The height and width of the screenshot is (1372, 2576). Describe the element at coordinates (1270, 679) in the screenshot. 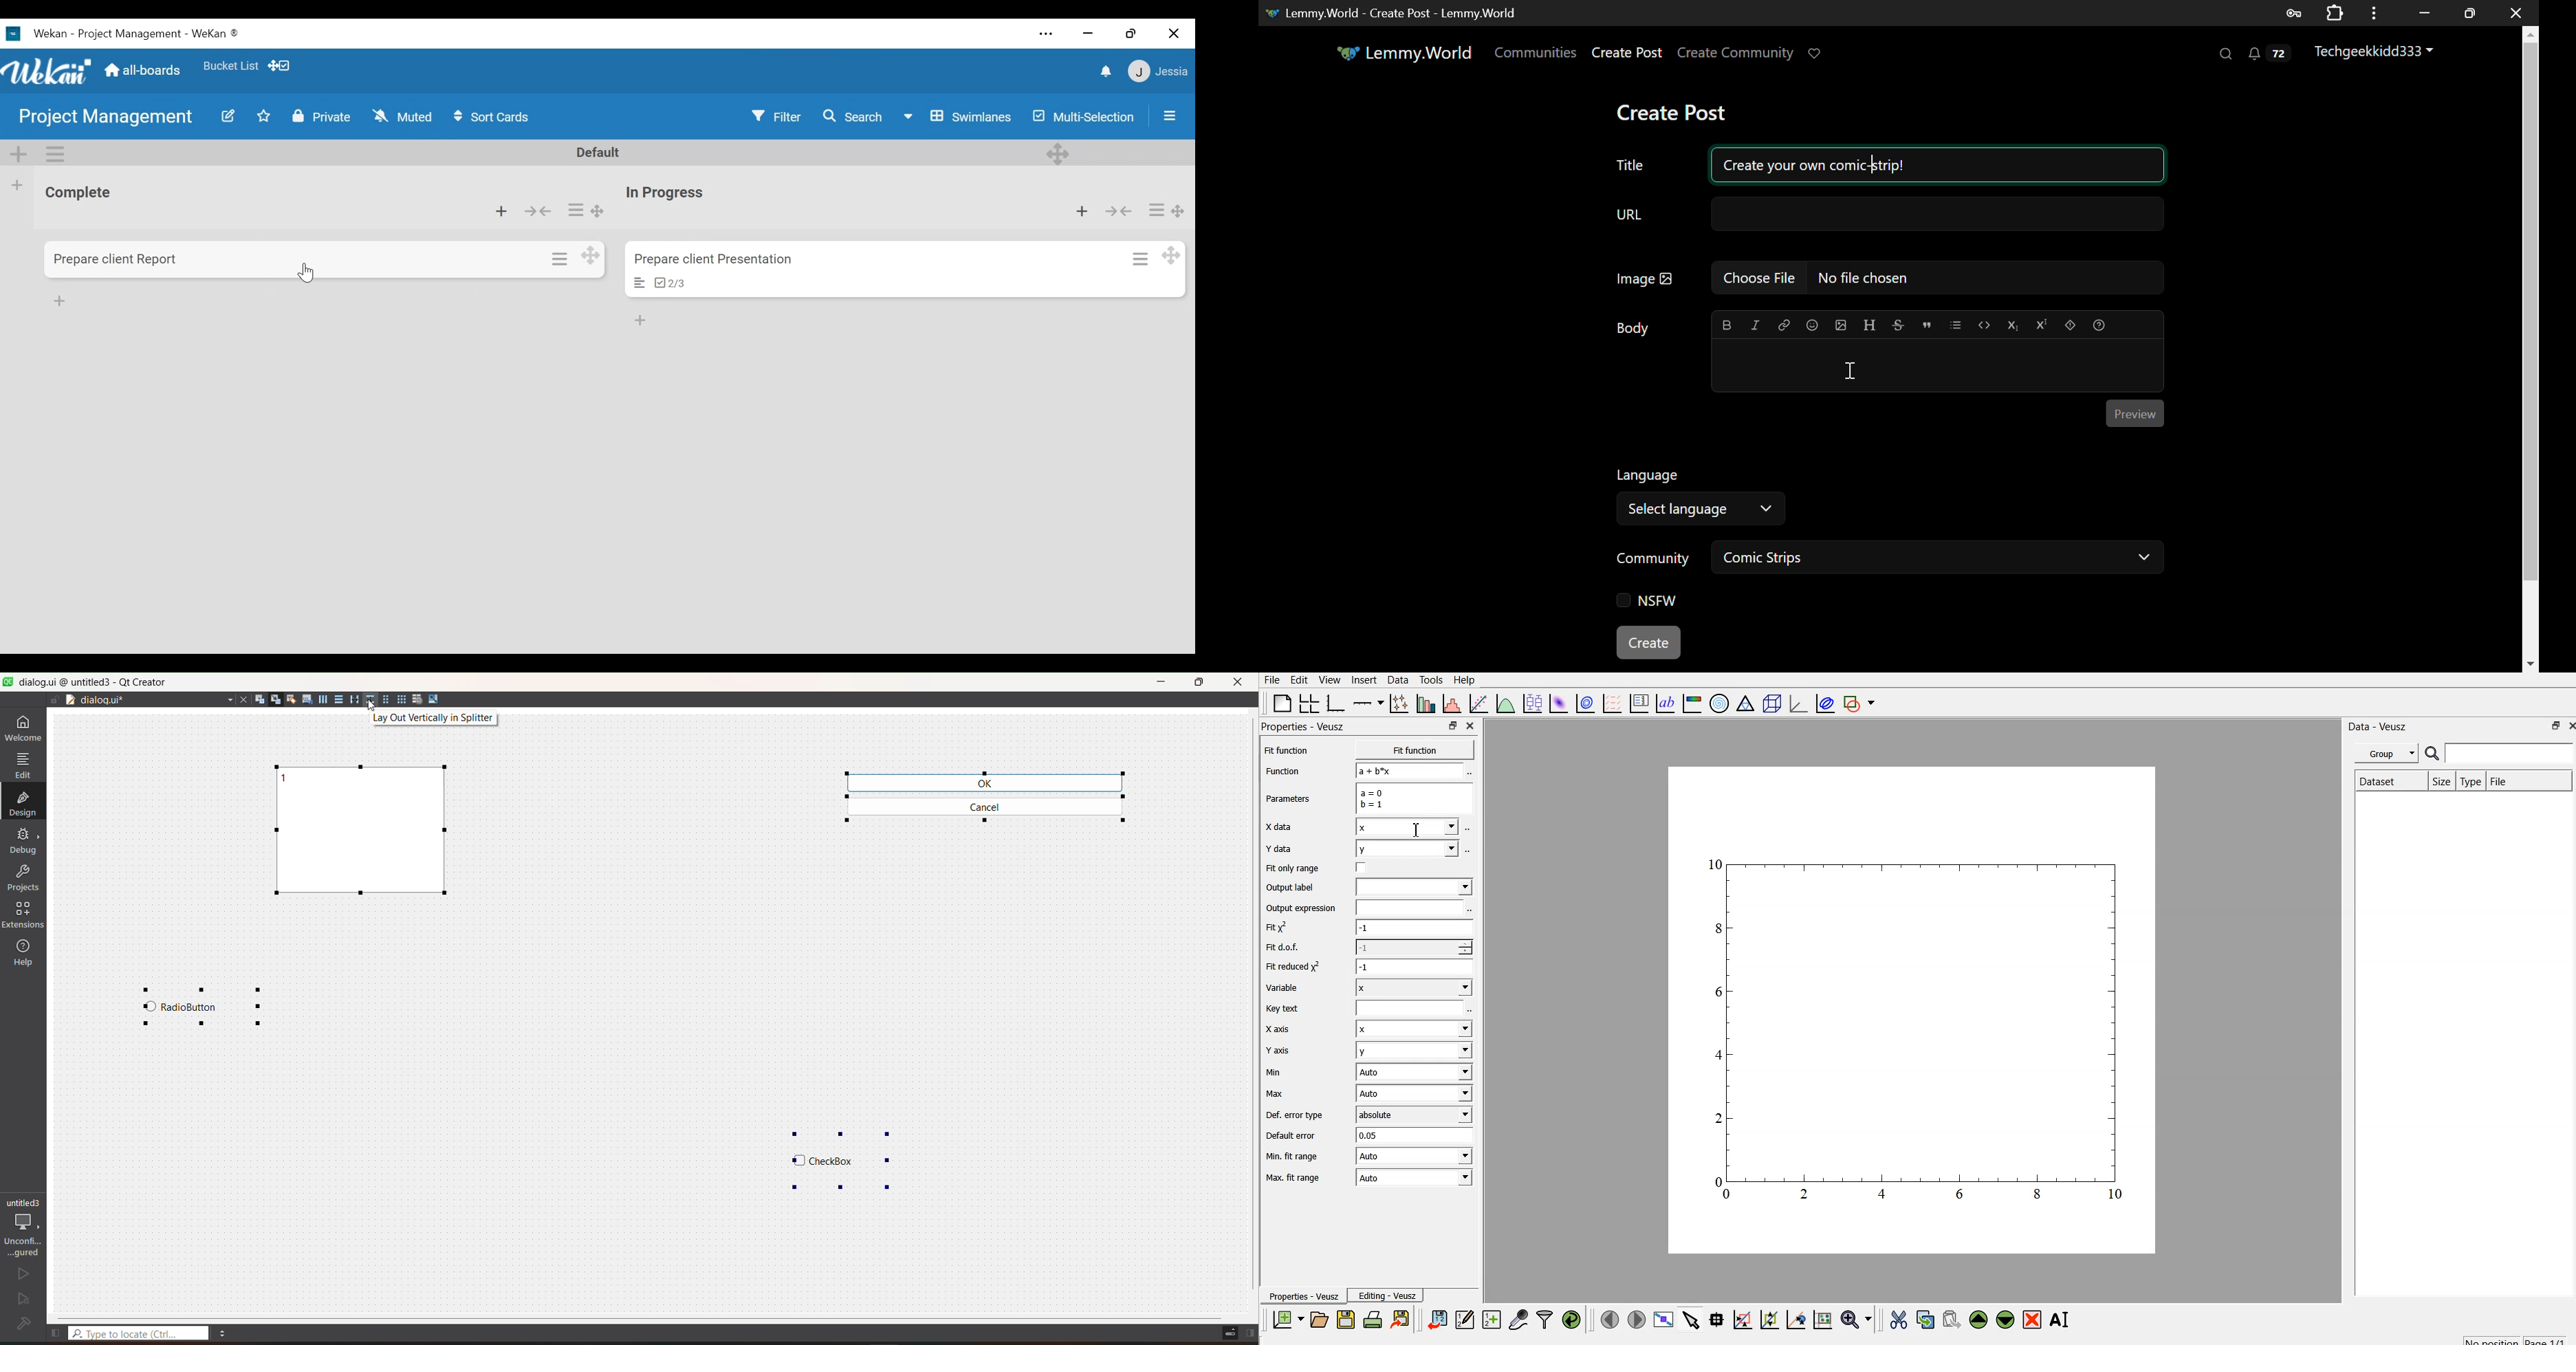

I see `file` at that location.